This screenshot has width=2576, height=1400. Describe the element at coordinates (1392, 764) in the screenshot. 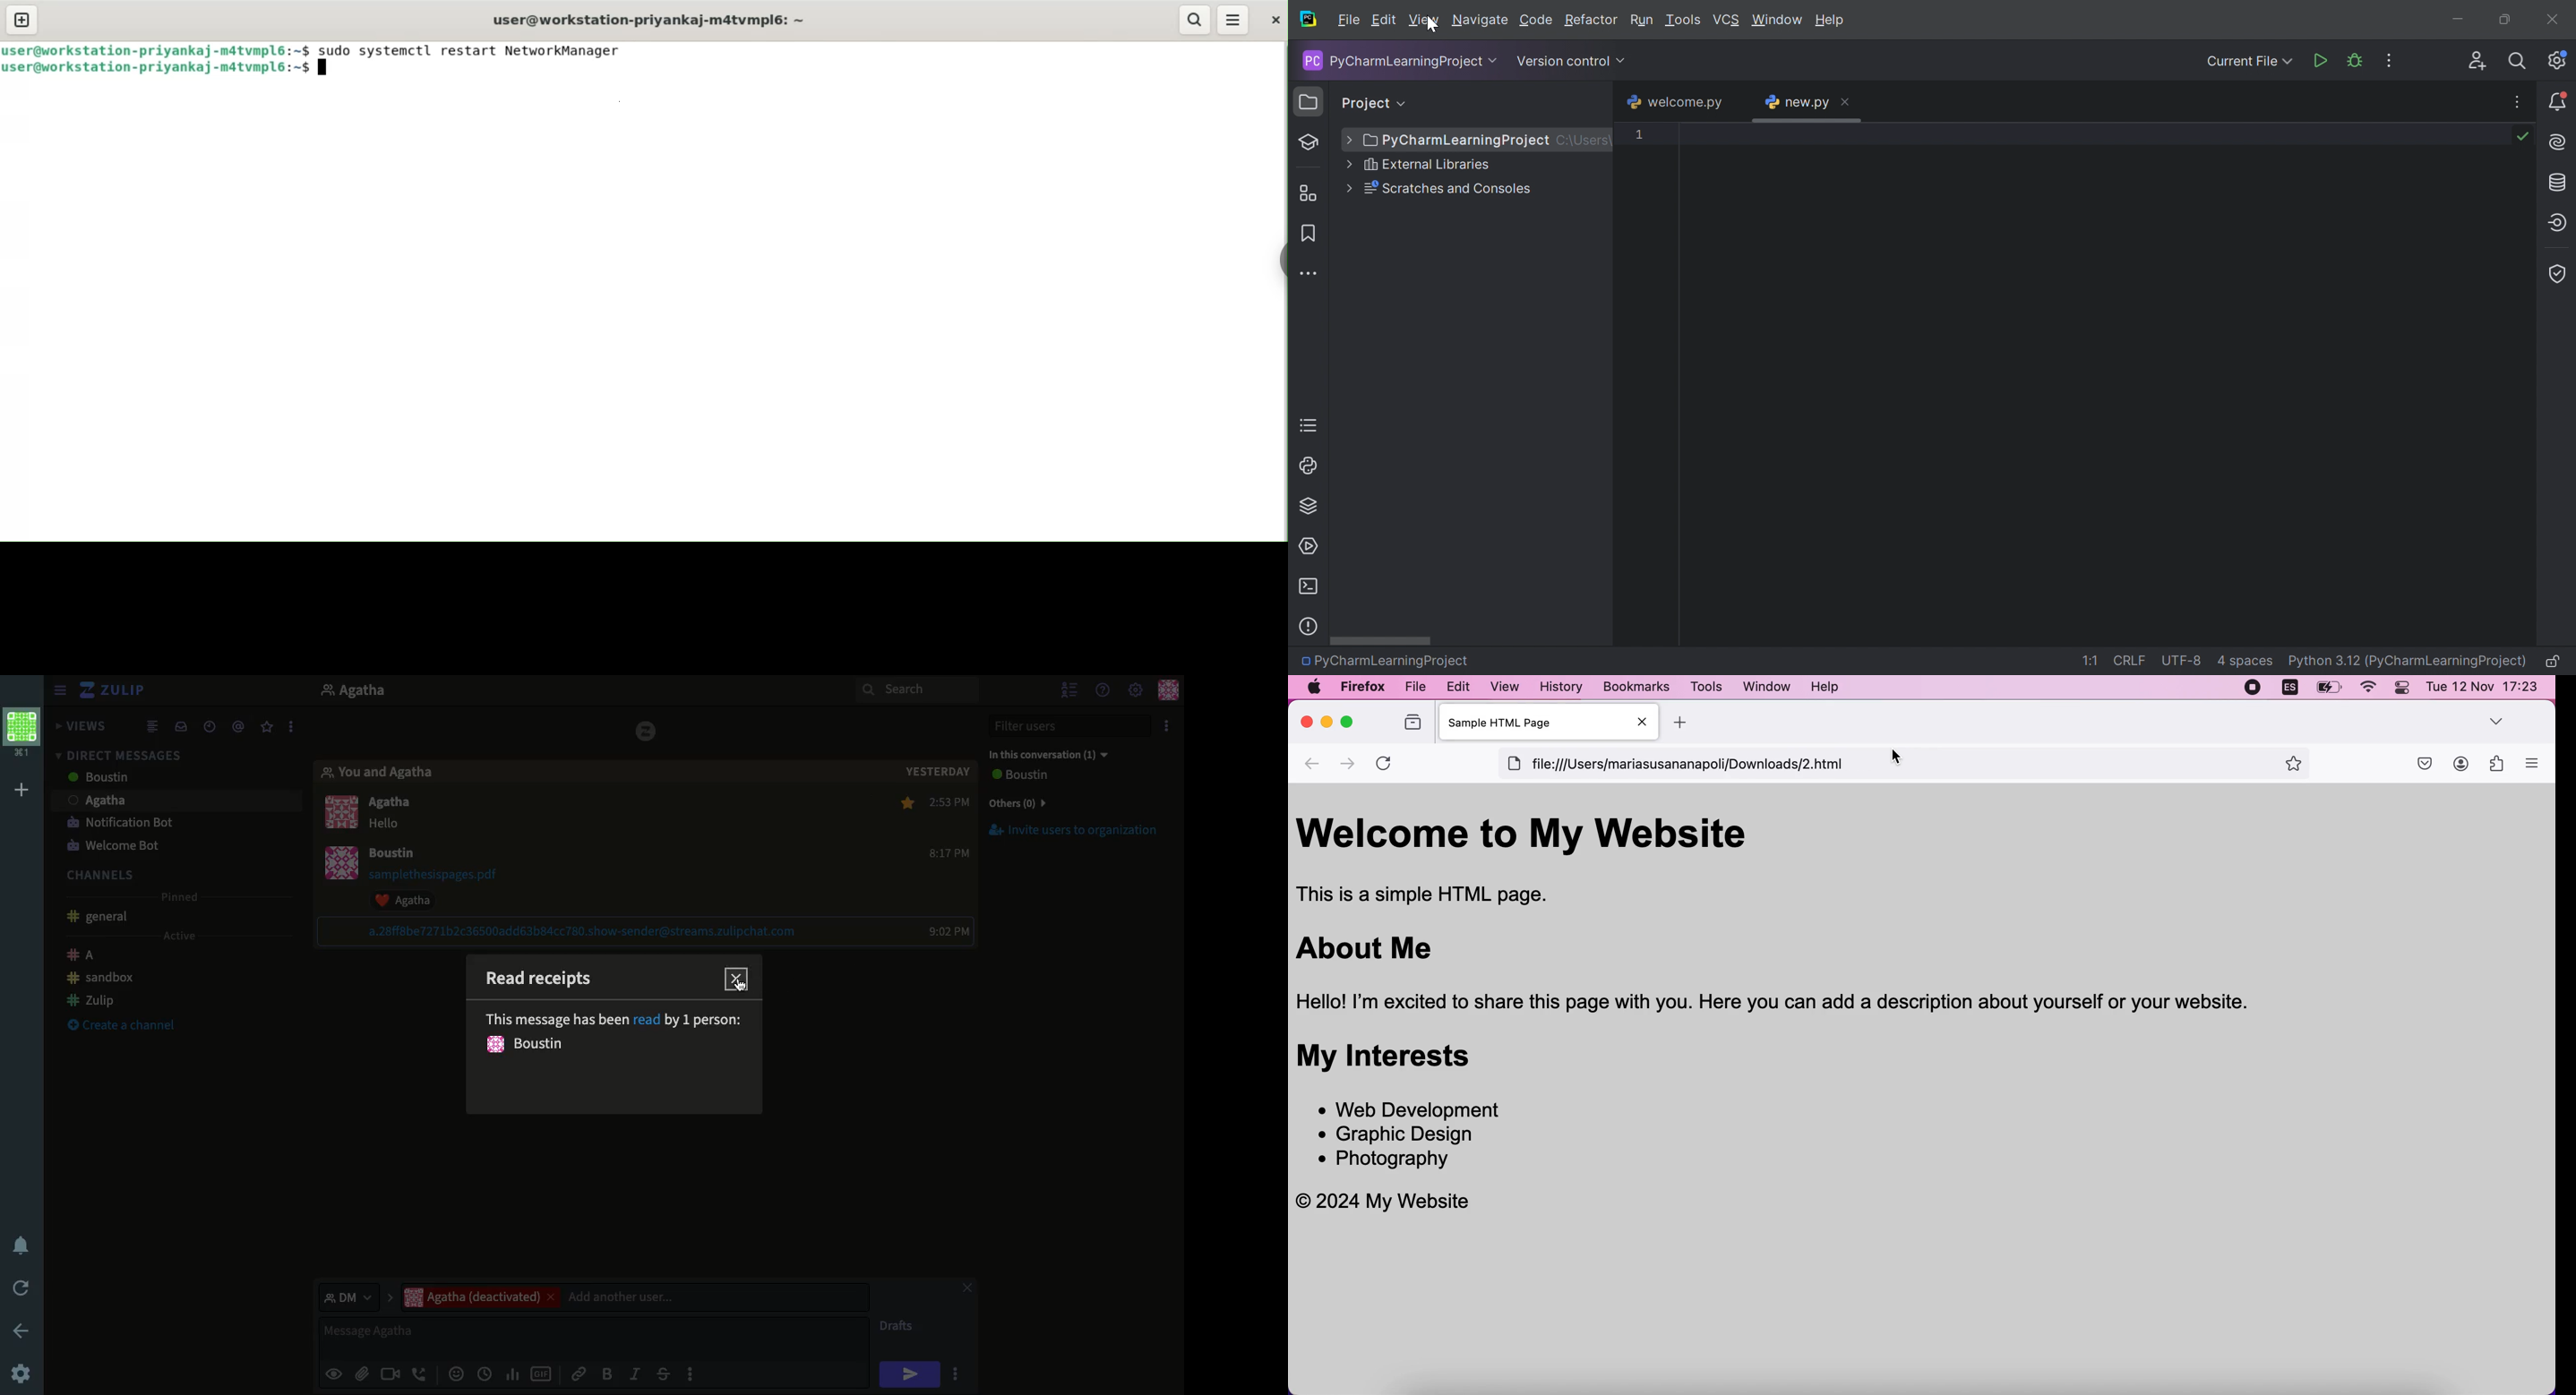

I see `reload current page` at that location.